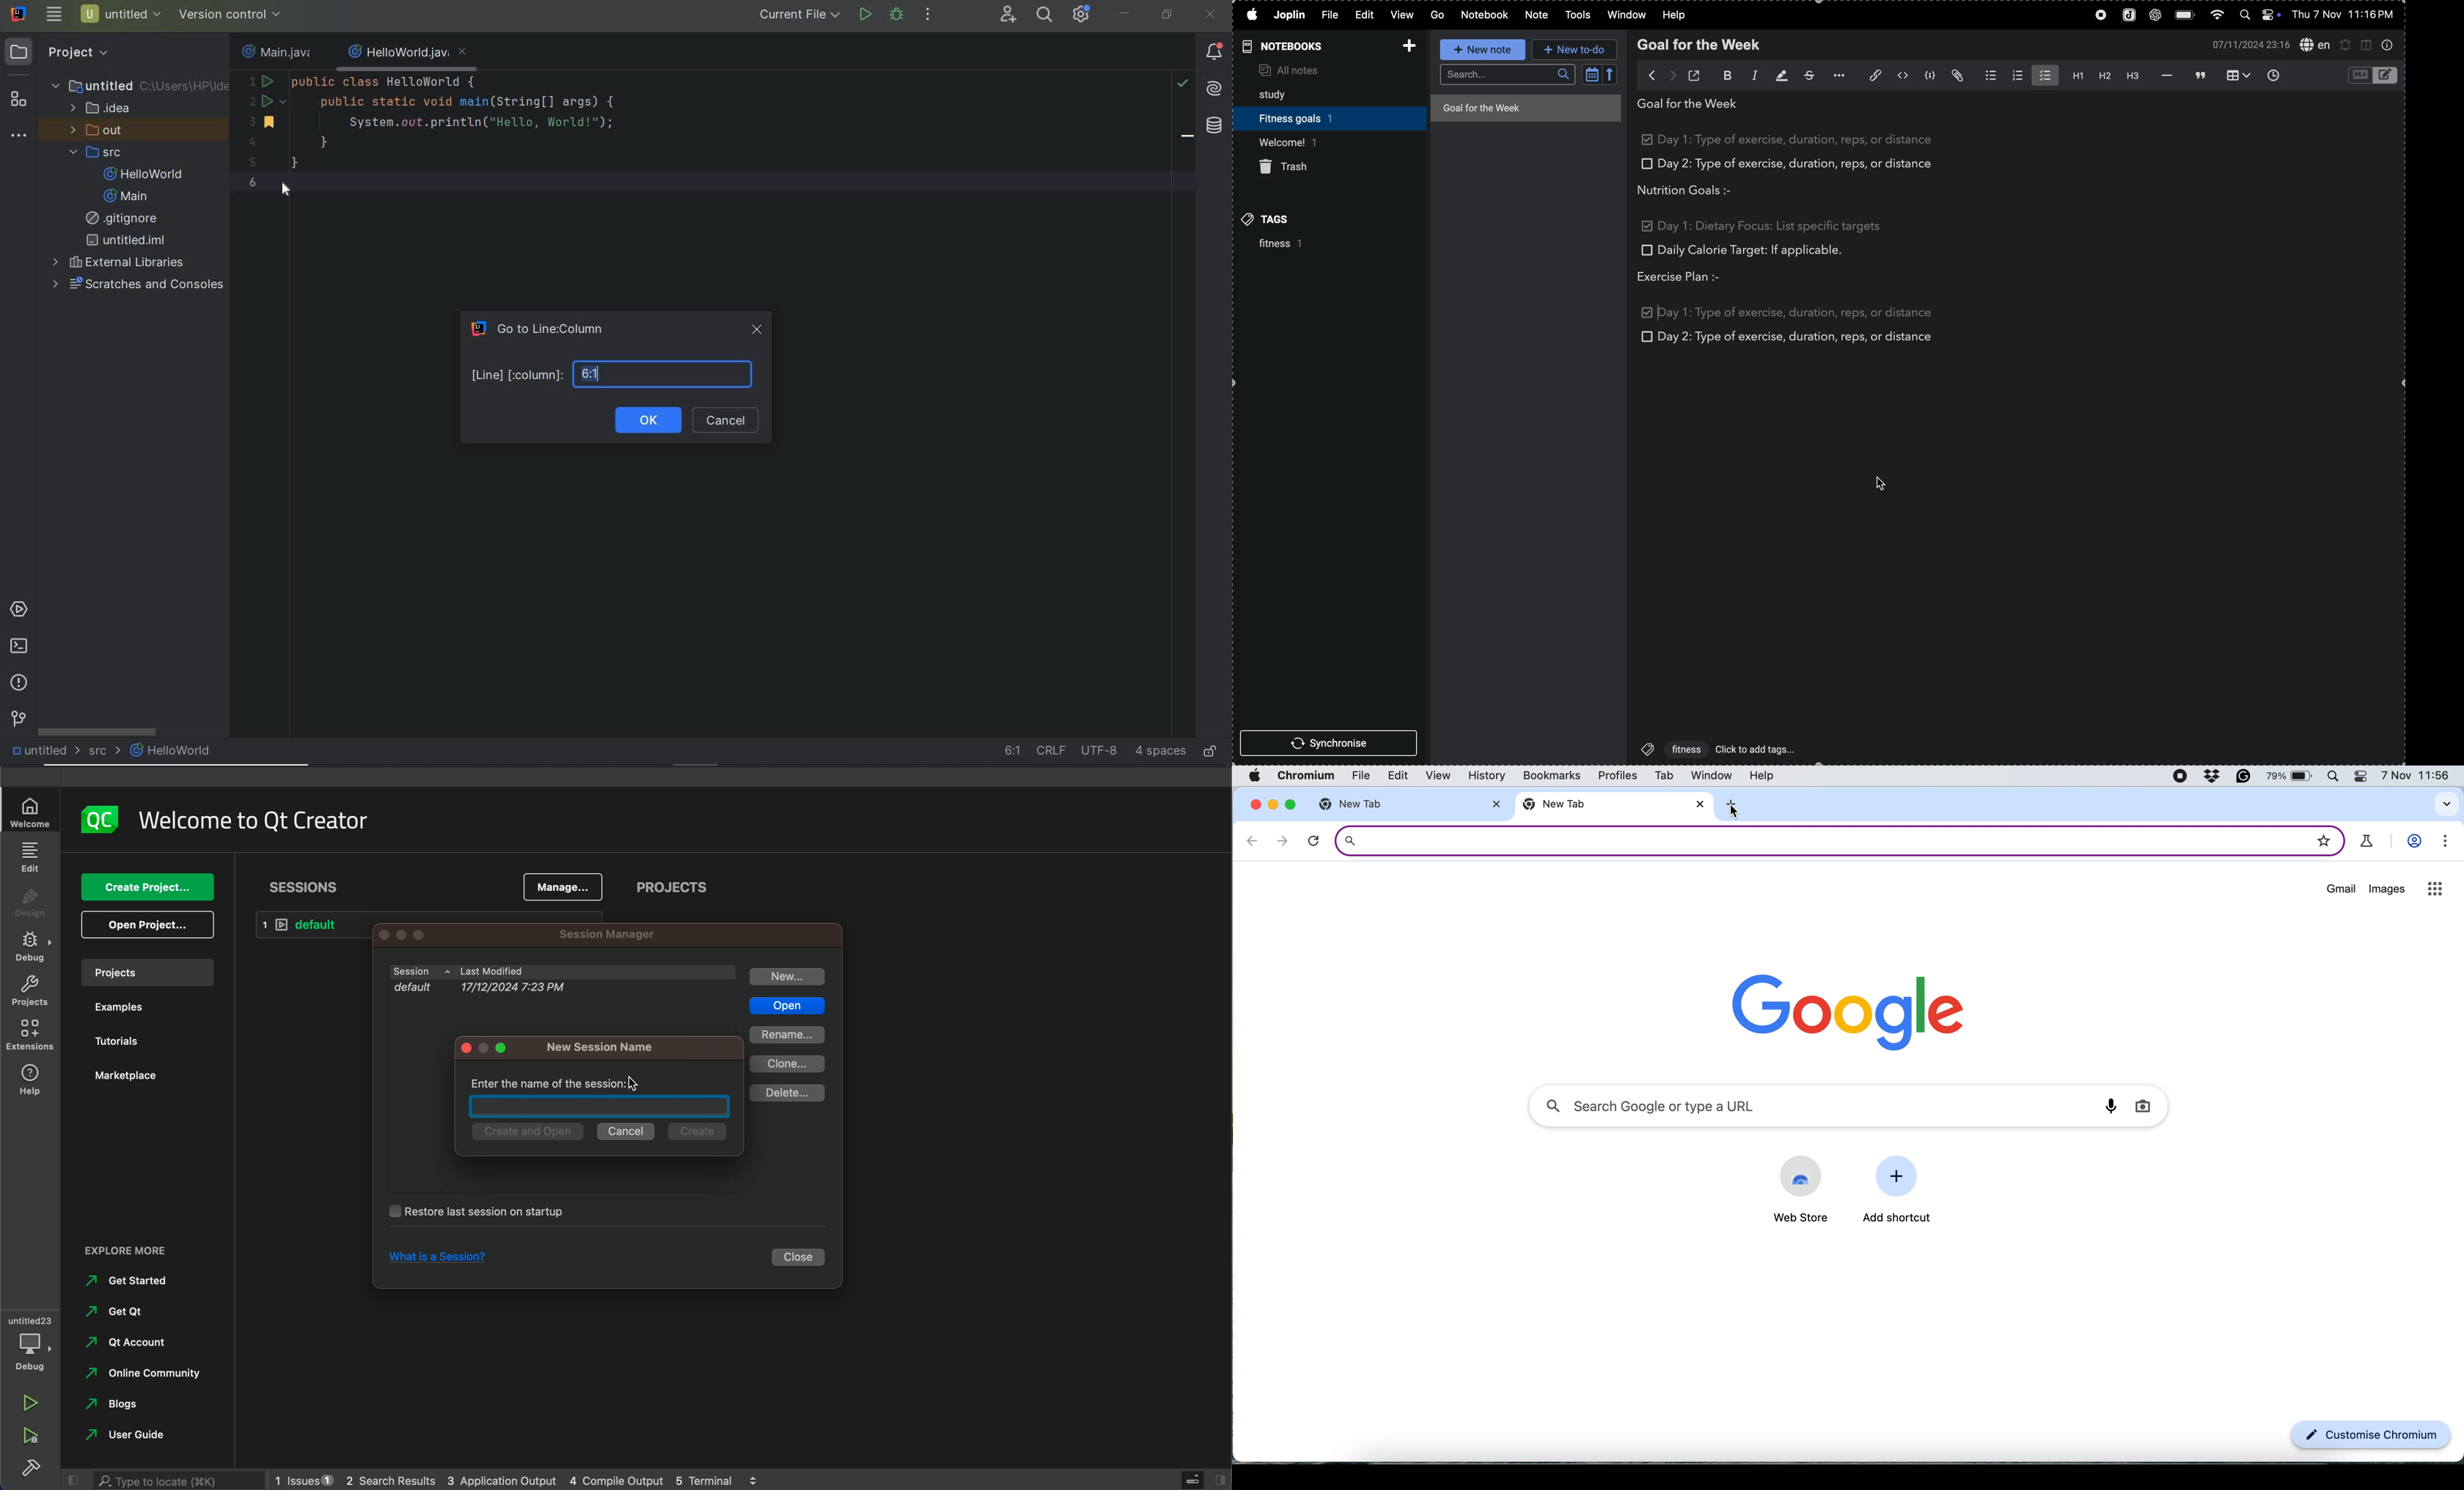 This screenshot has height=1512, width=2464. I want to click on goal for the week, so click(1524, 107).